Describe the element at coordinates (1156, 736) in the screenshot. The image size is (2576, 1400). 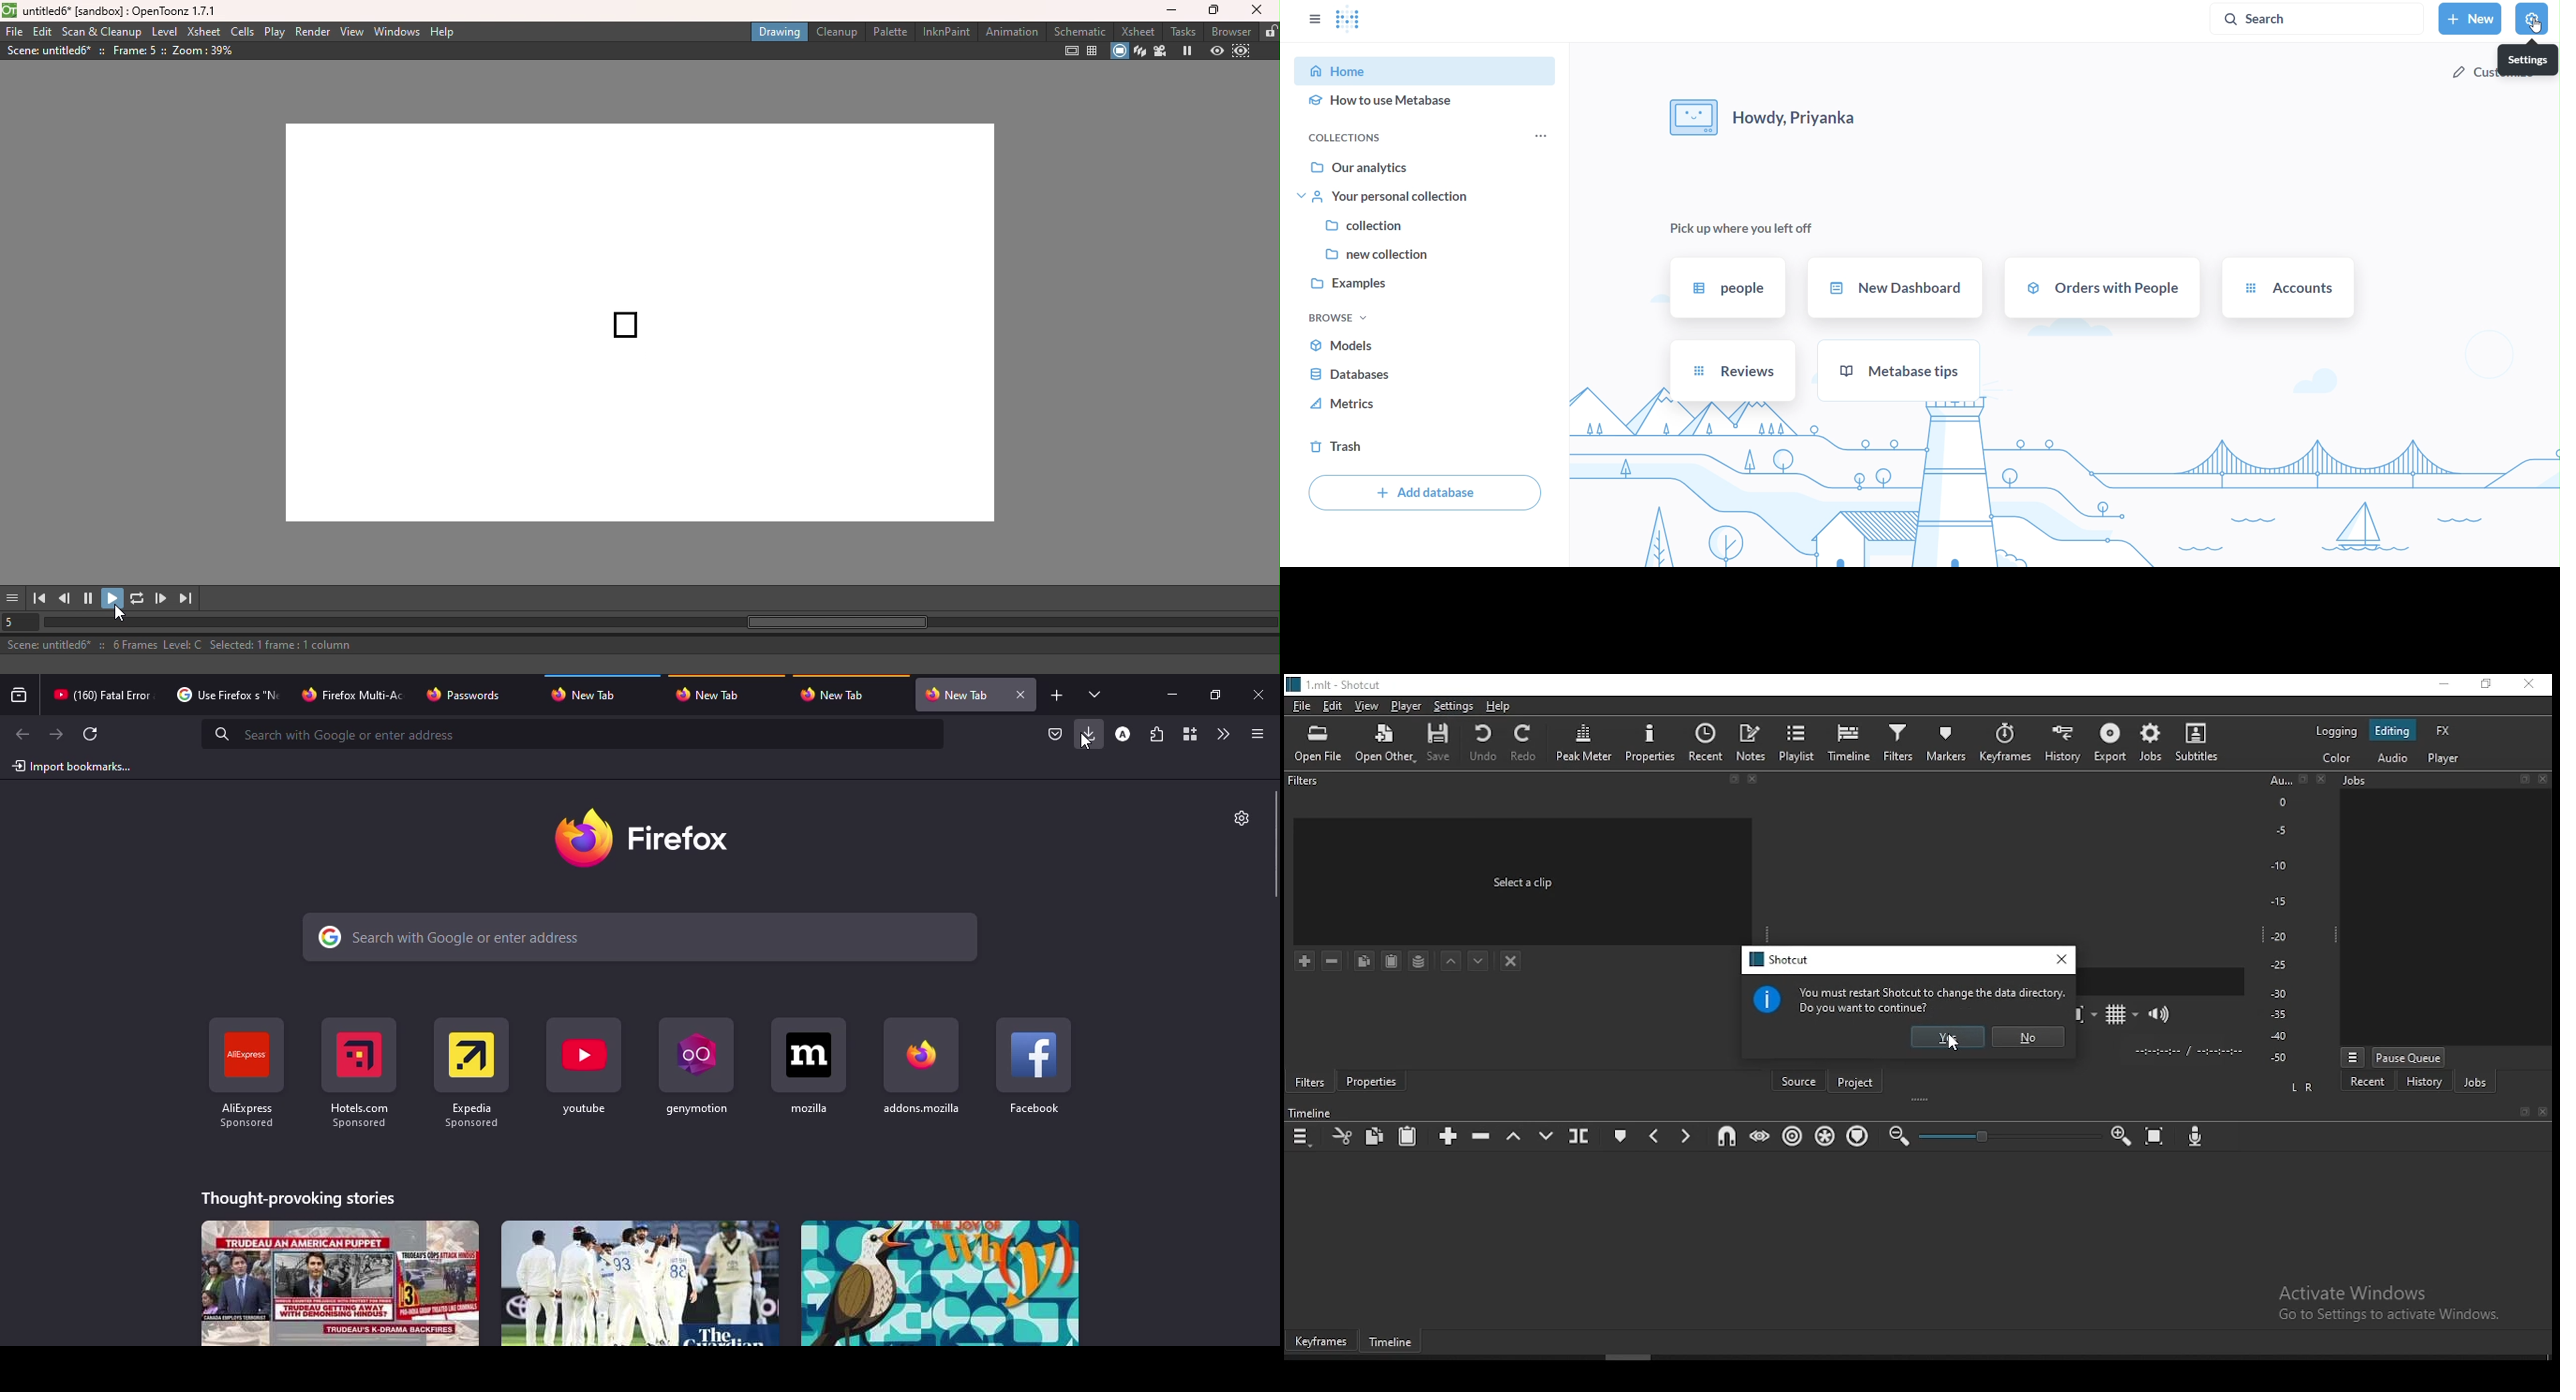
I see `extensions` at that location.